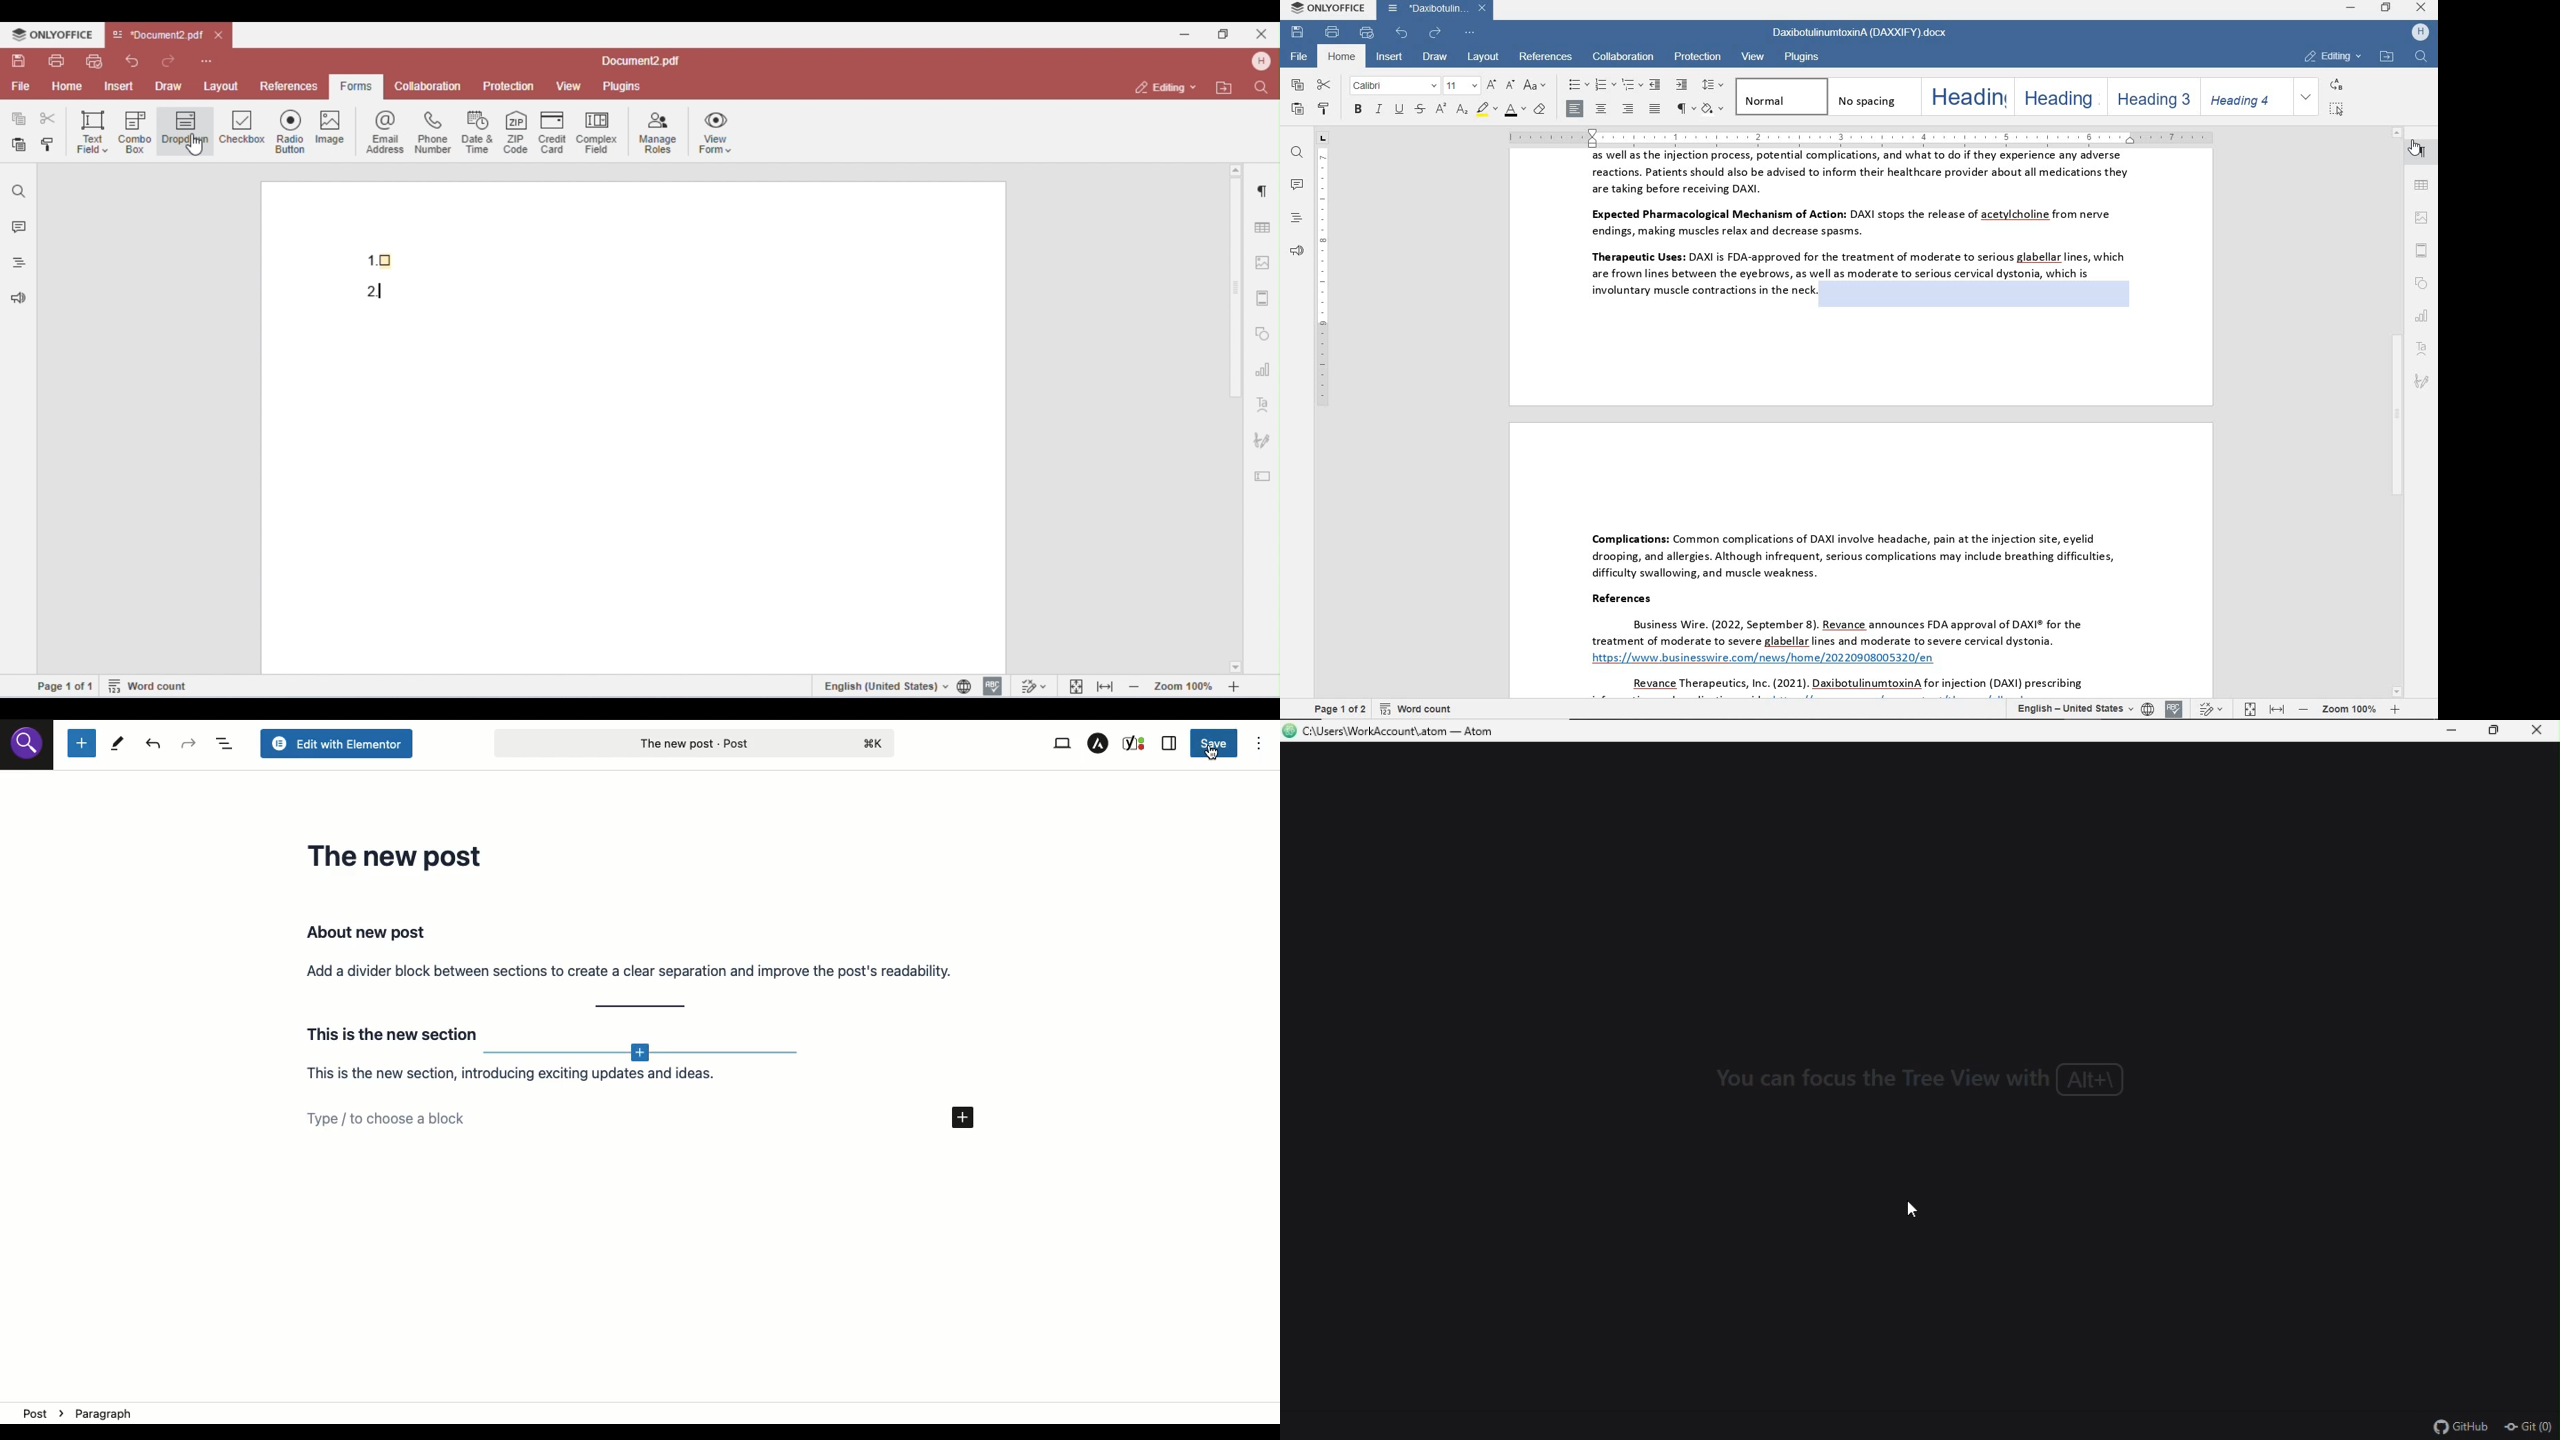 Image resolution: width=2576 pixels, height=1456 pixels. I want to click on Section 2, so click(535, 1076).